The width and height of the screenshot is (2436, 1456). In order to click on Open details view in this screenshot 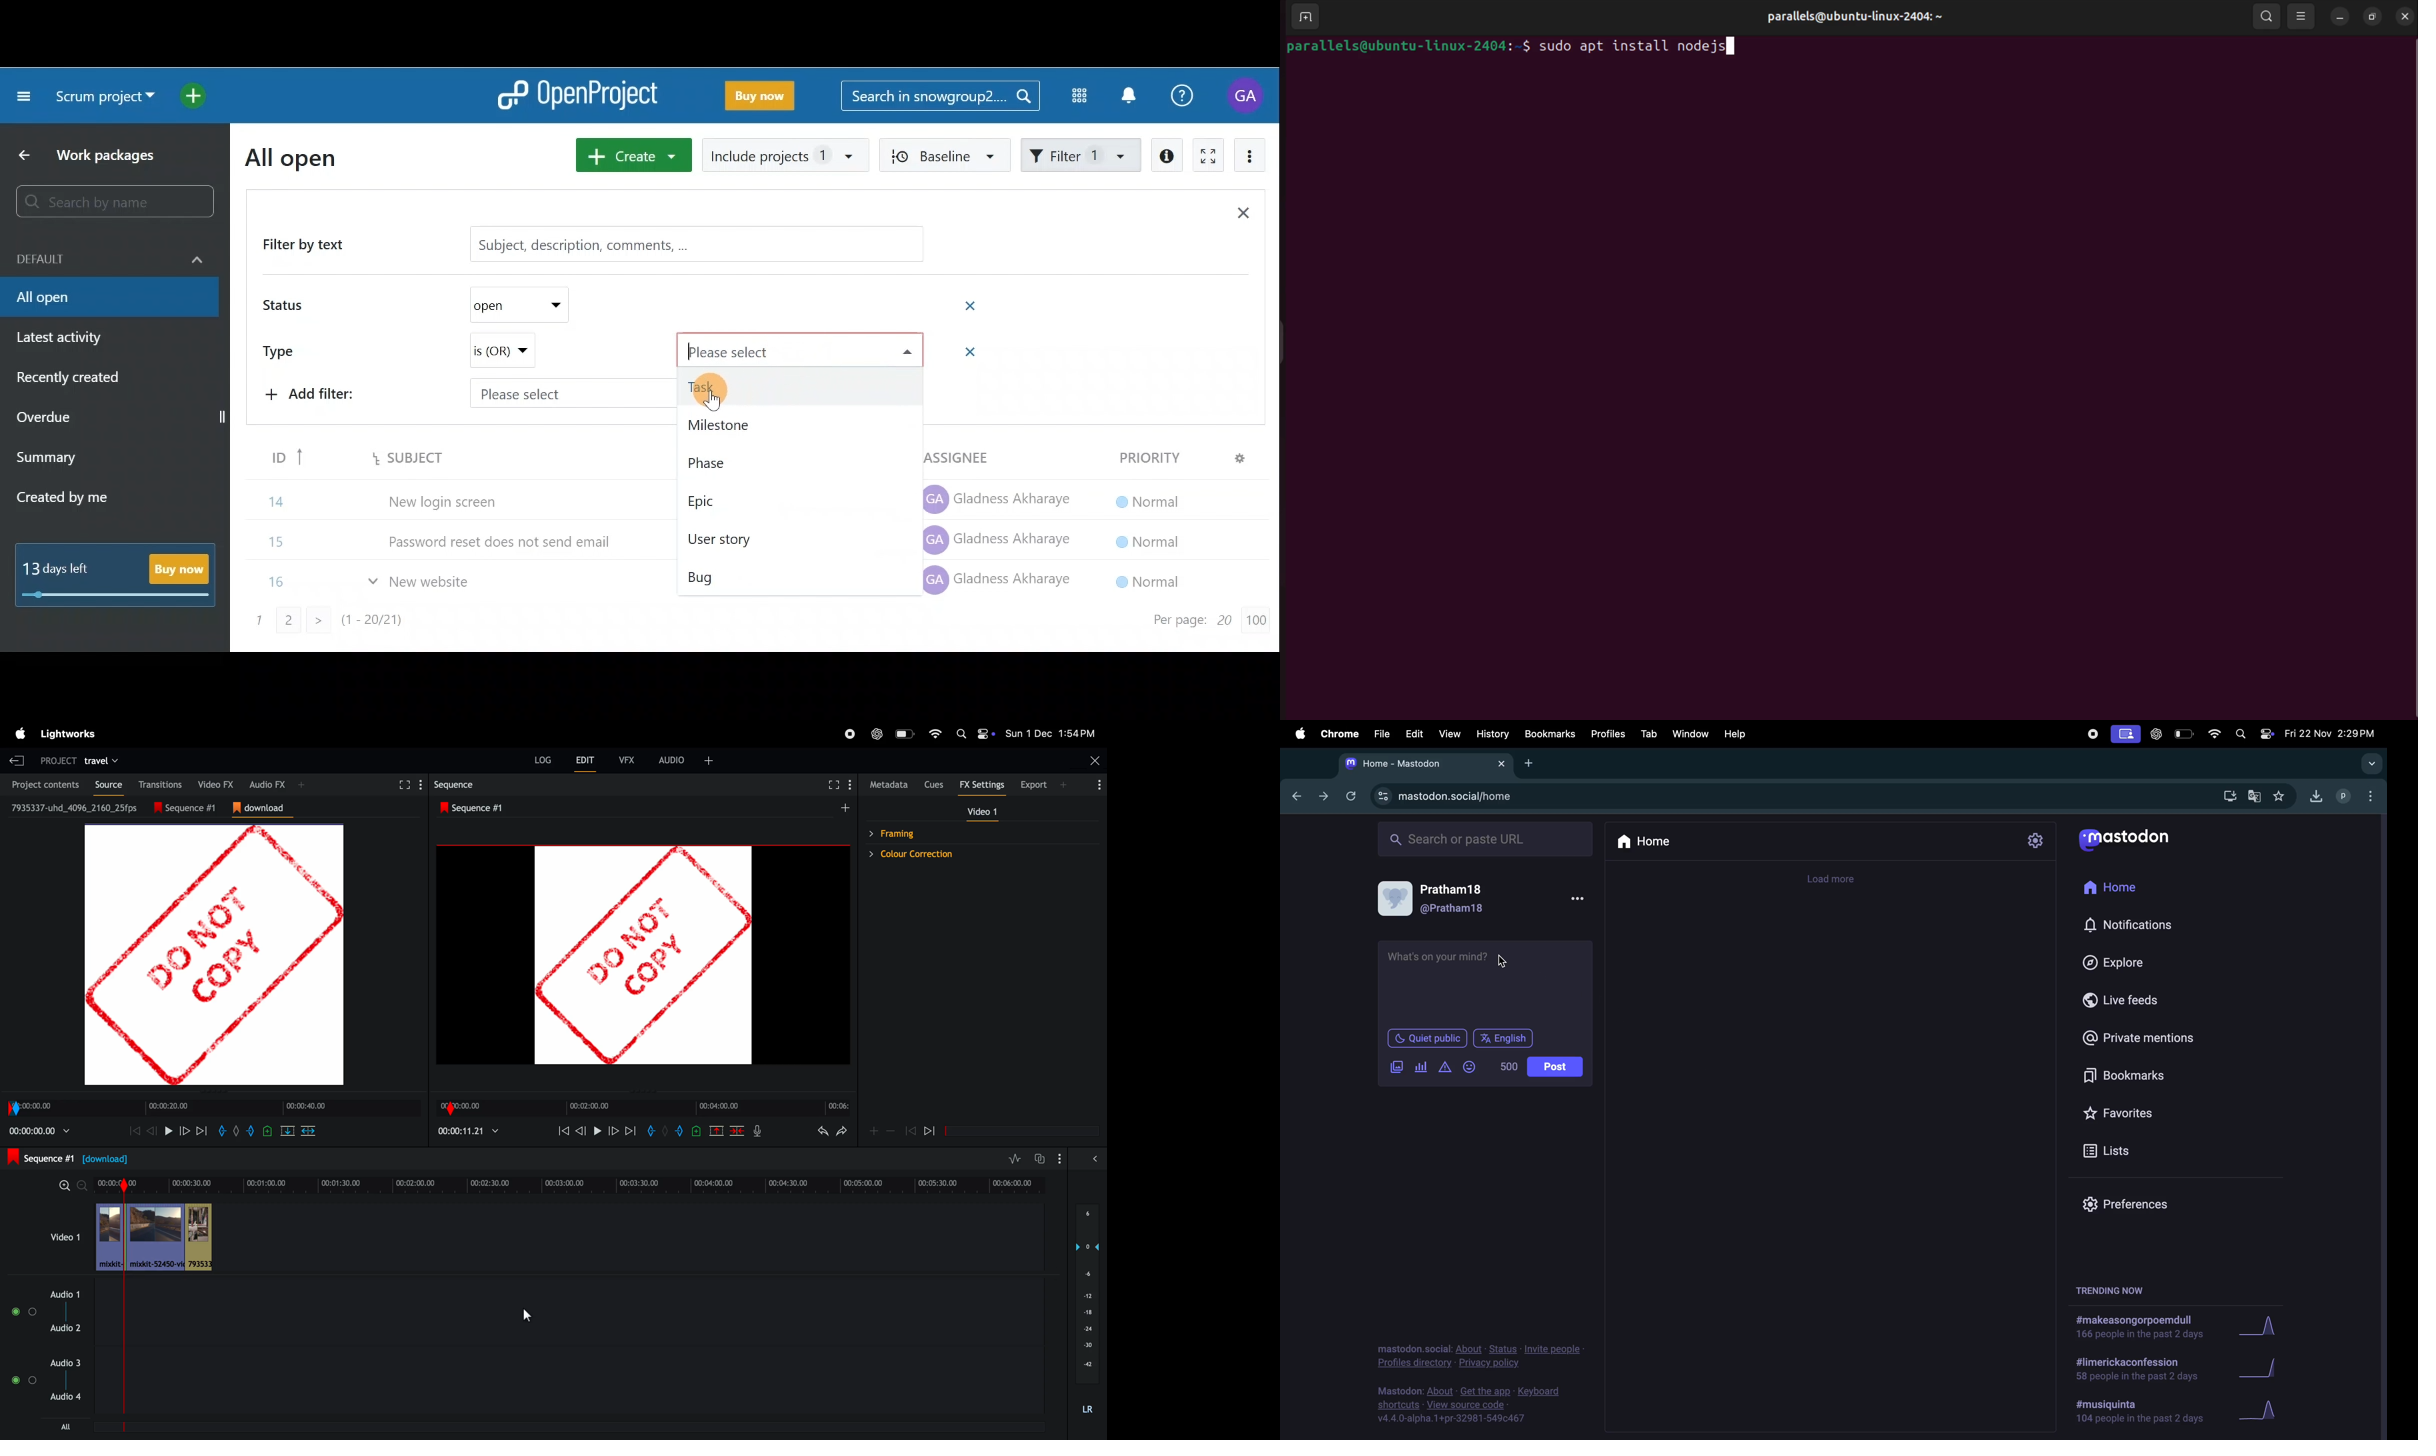, I will do `click(1168, 156)`.